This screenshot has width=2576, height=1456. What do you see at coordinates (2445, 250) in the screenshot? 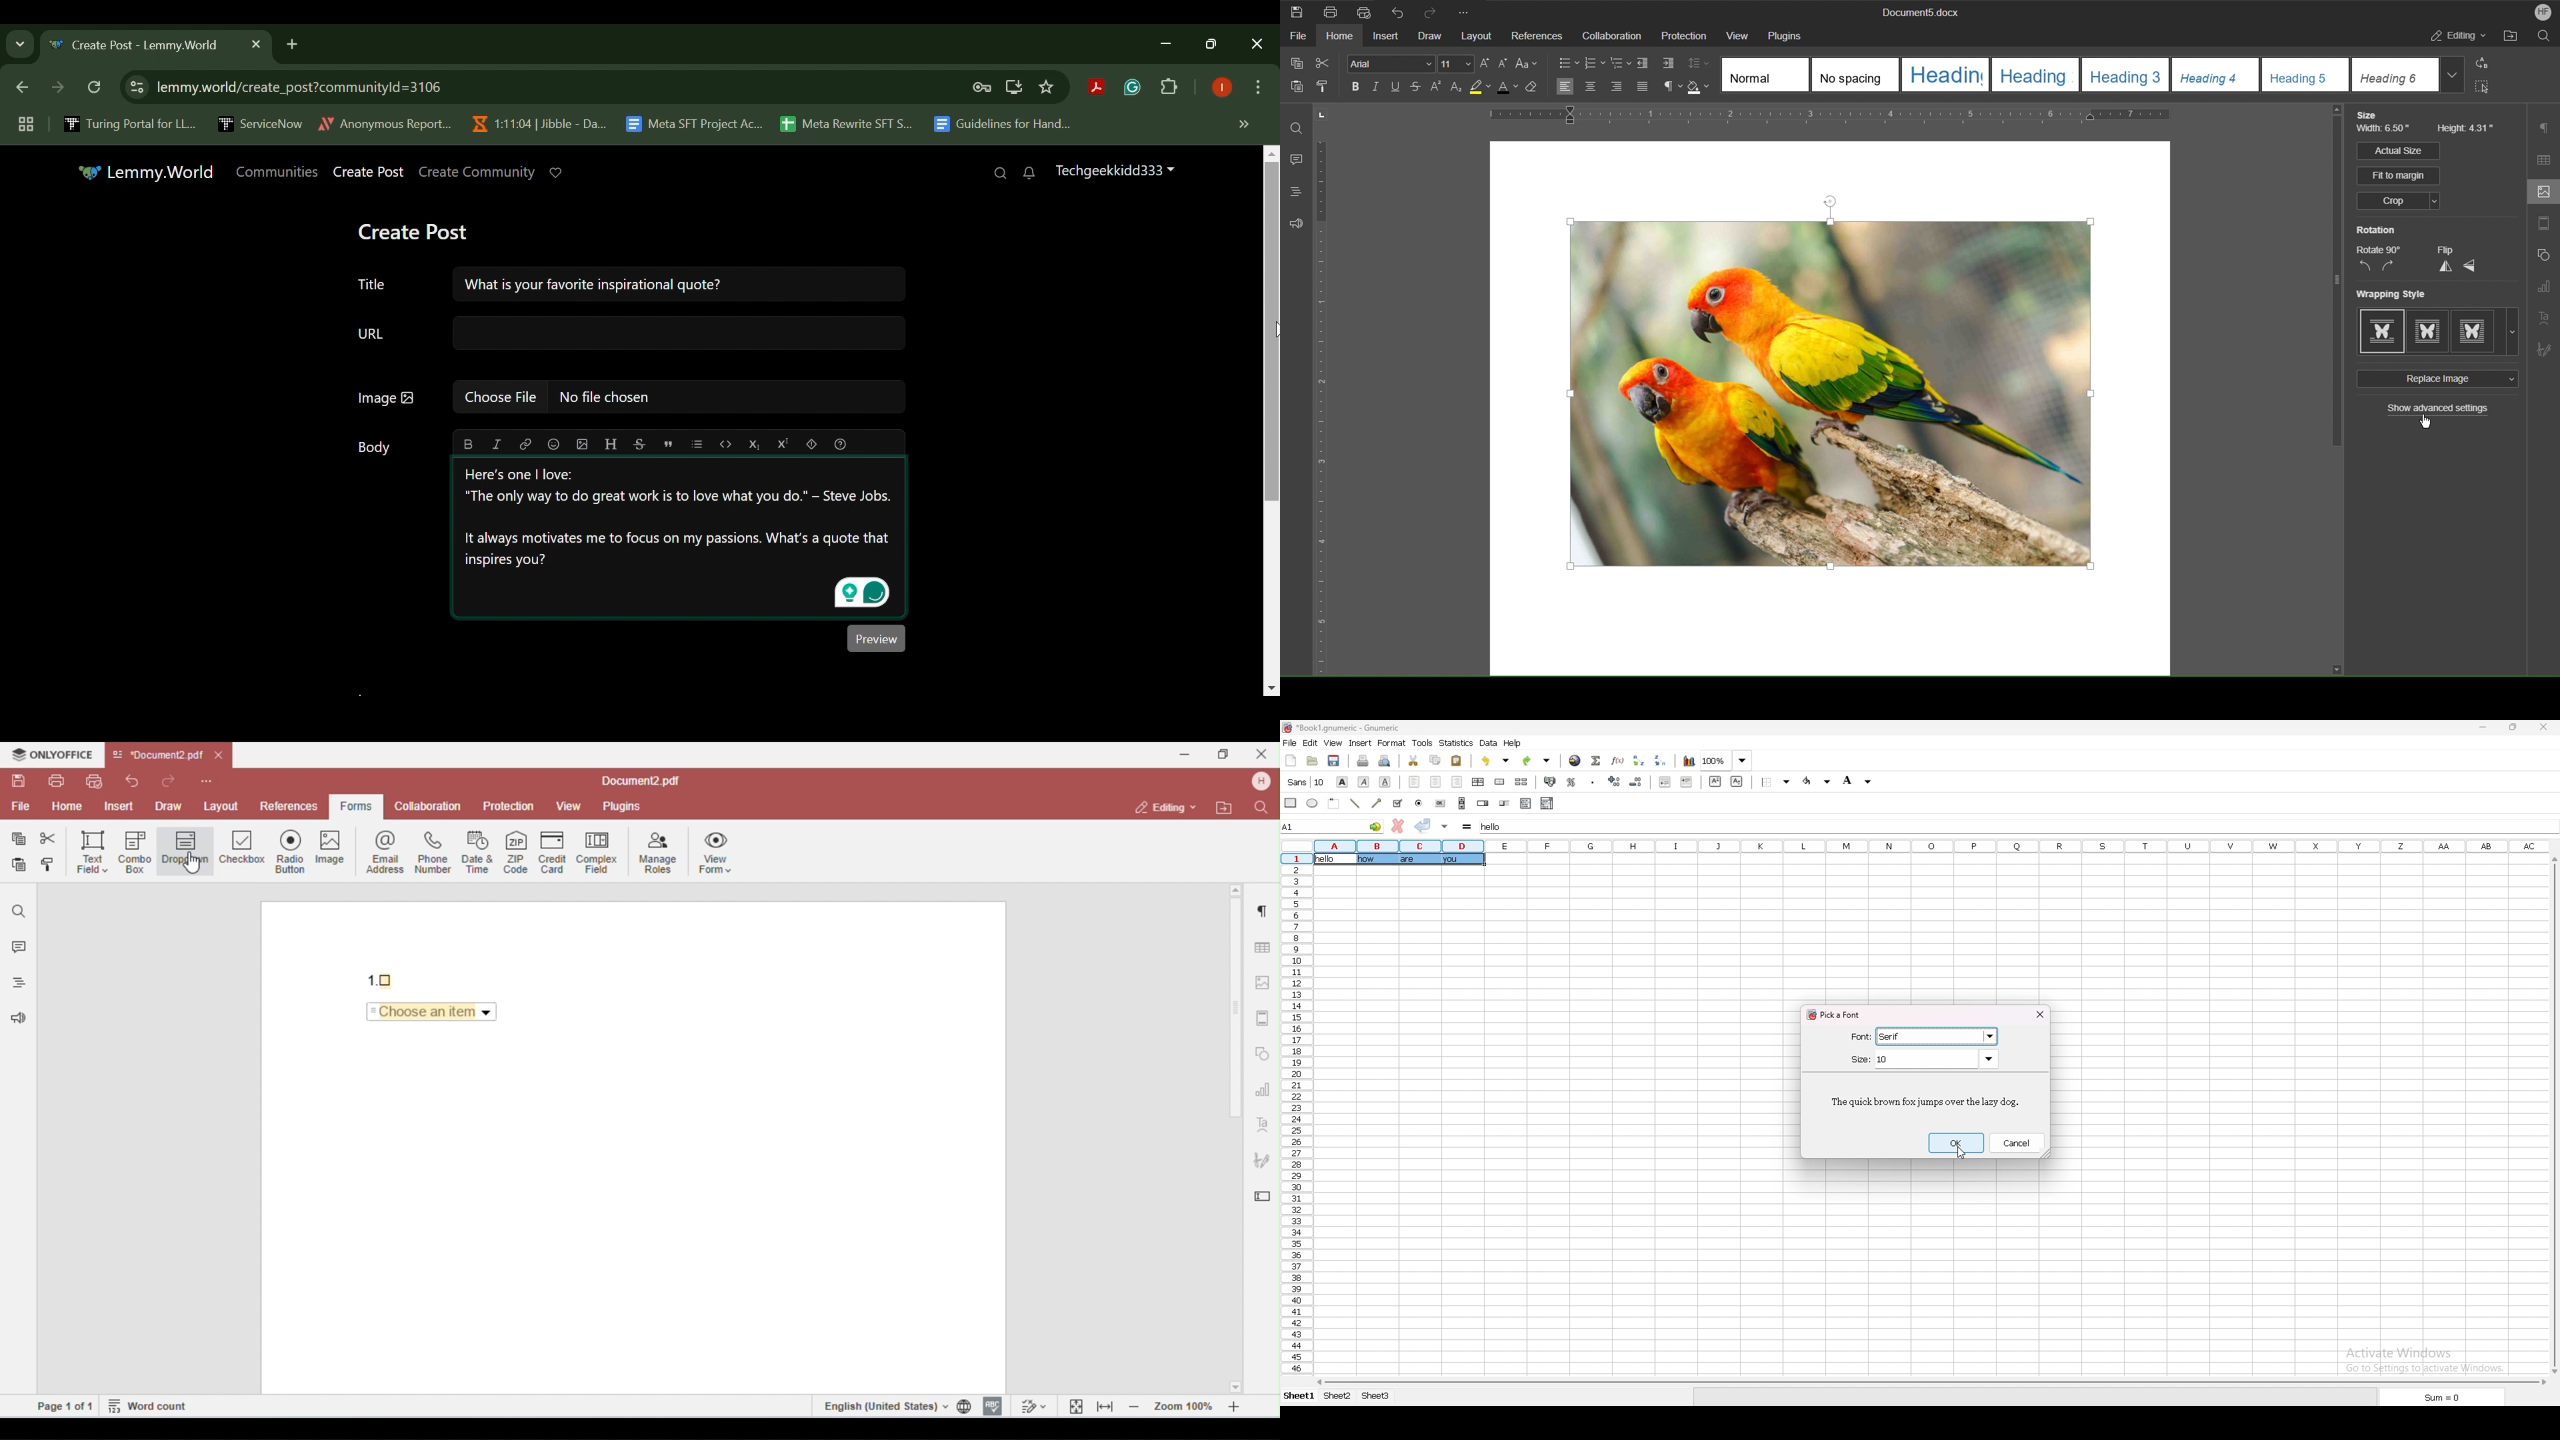
I see `Flip` at bounding box center [2445, 250].